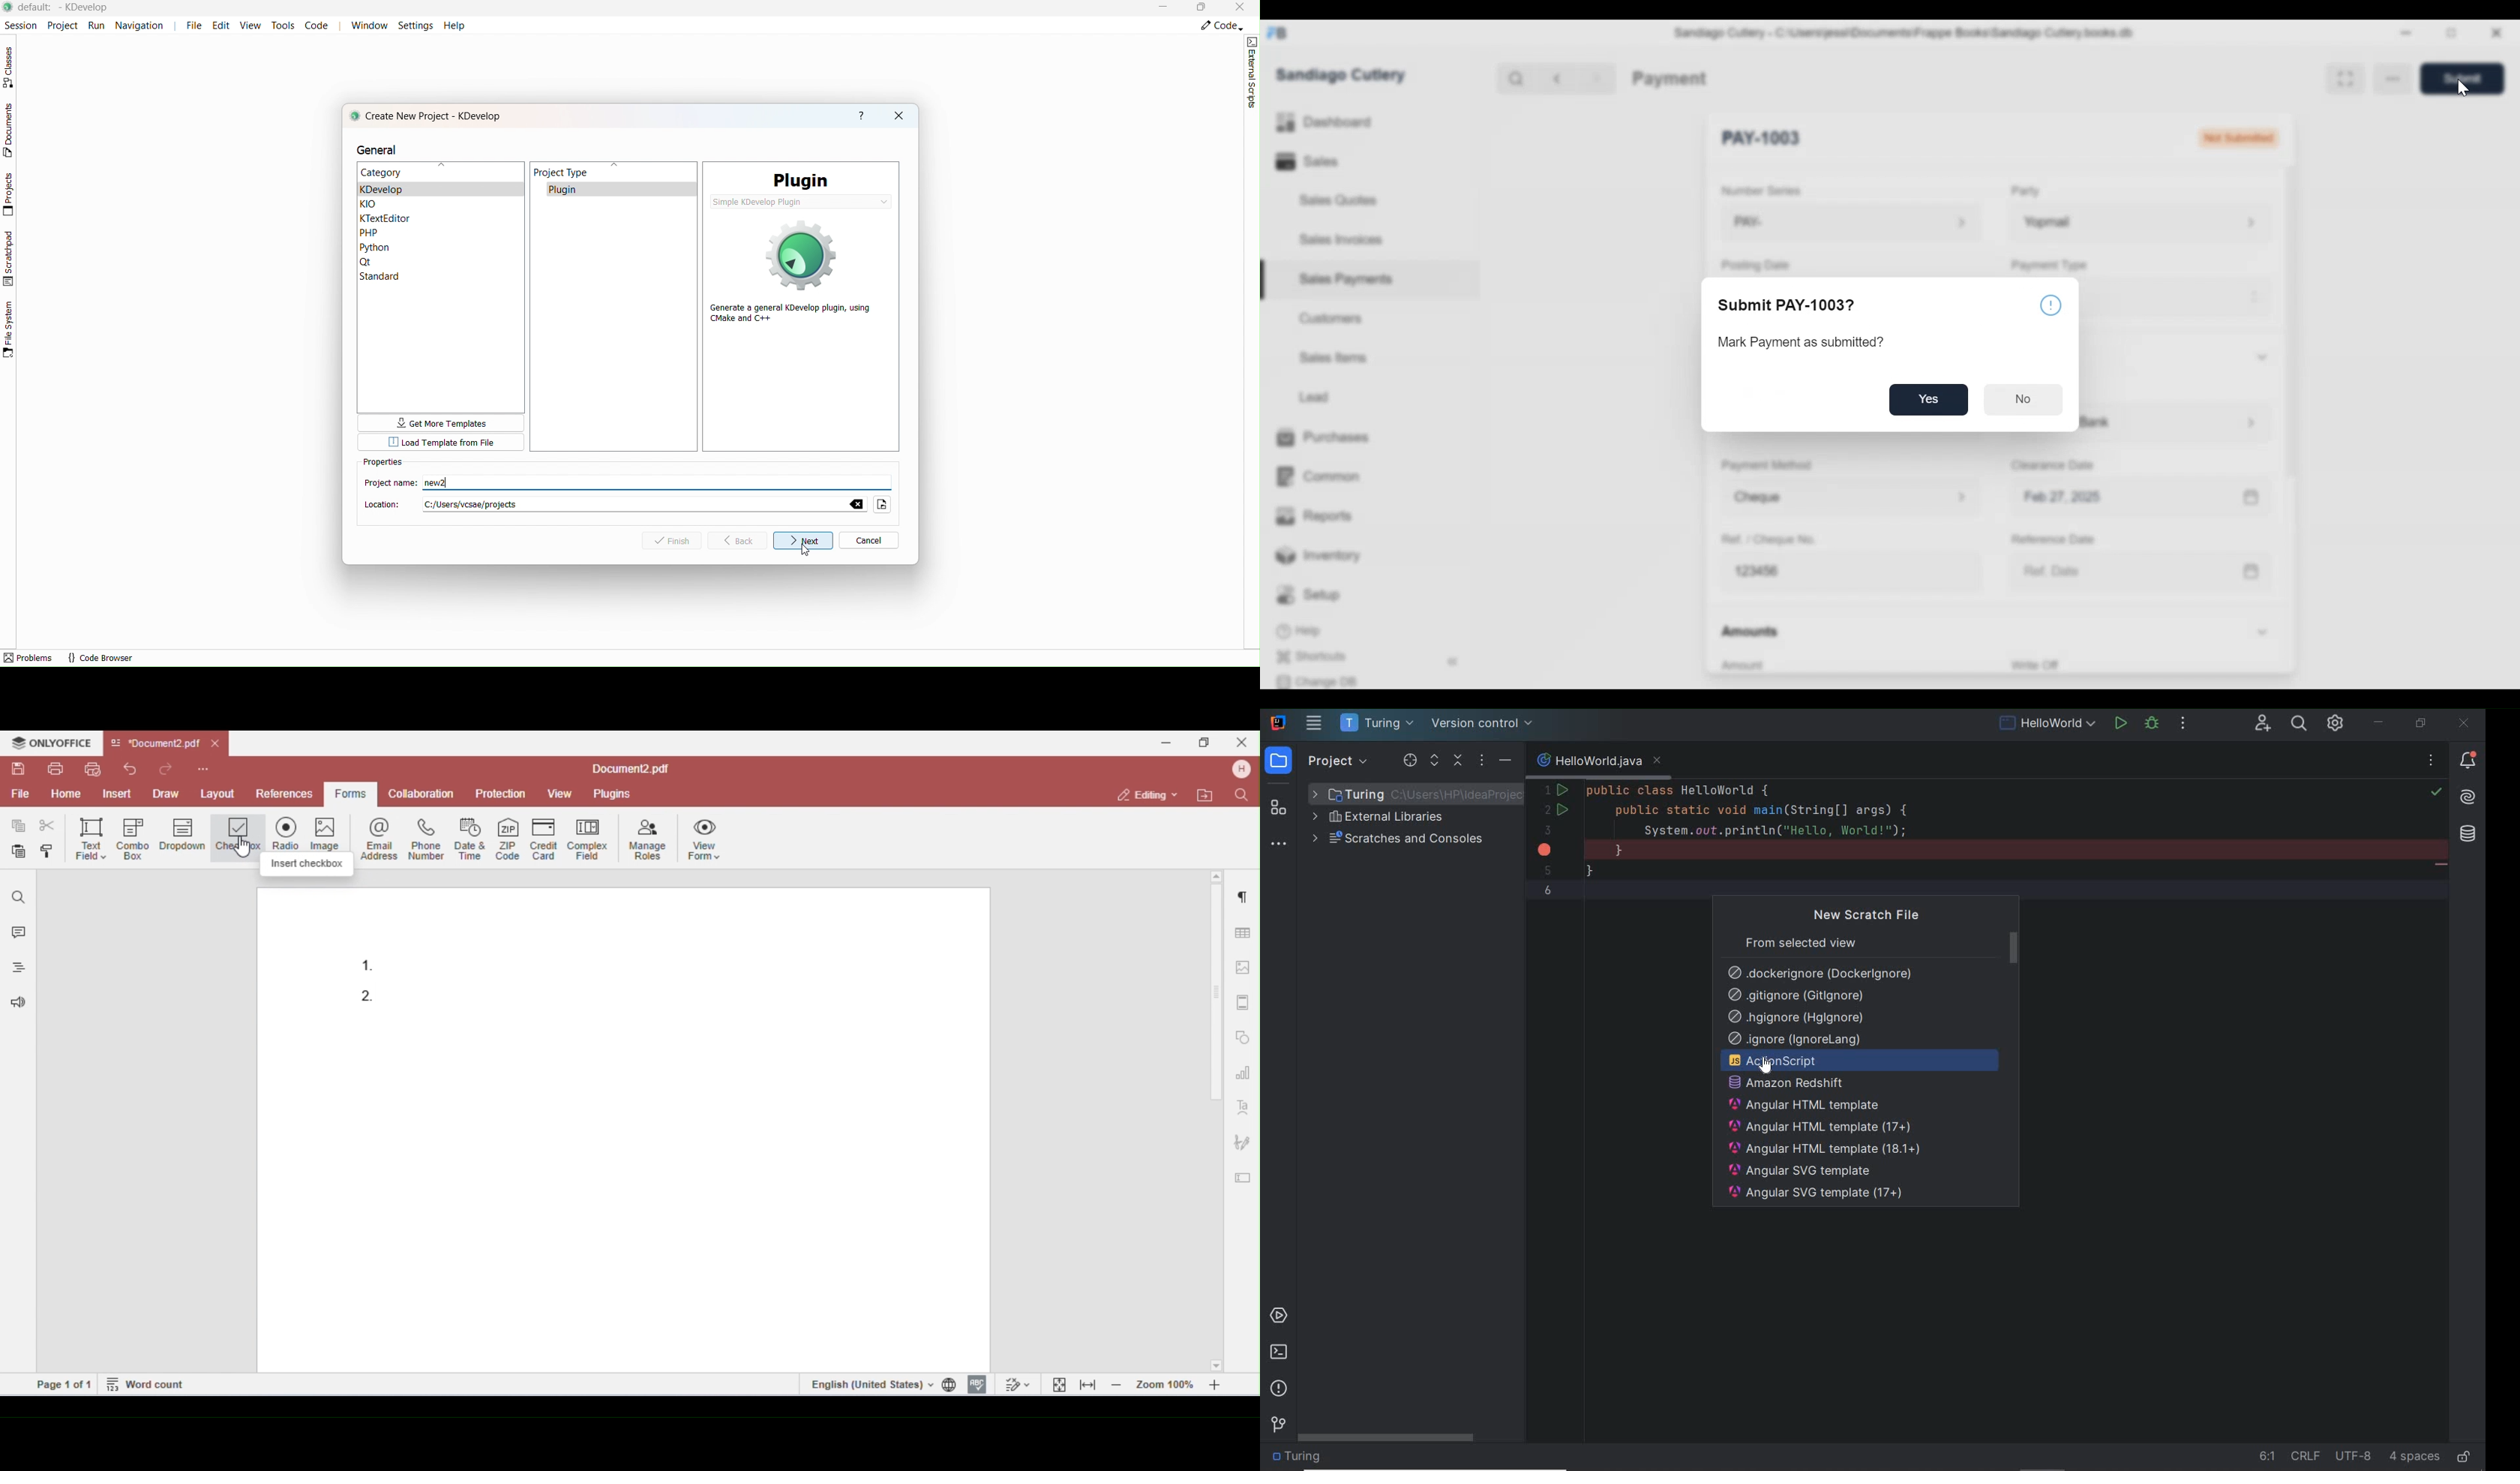 The width and height of the screenshot is (2520, 1484). Describe the element at coordinates (1314, 724) in the screenshot. I see `main menu` at that location.